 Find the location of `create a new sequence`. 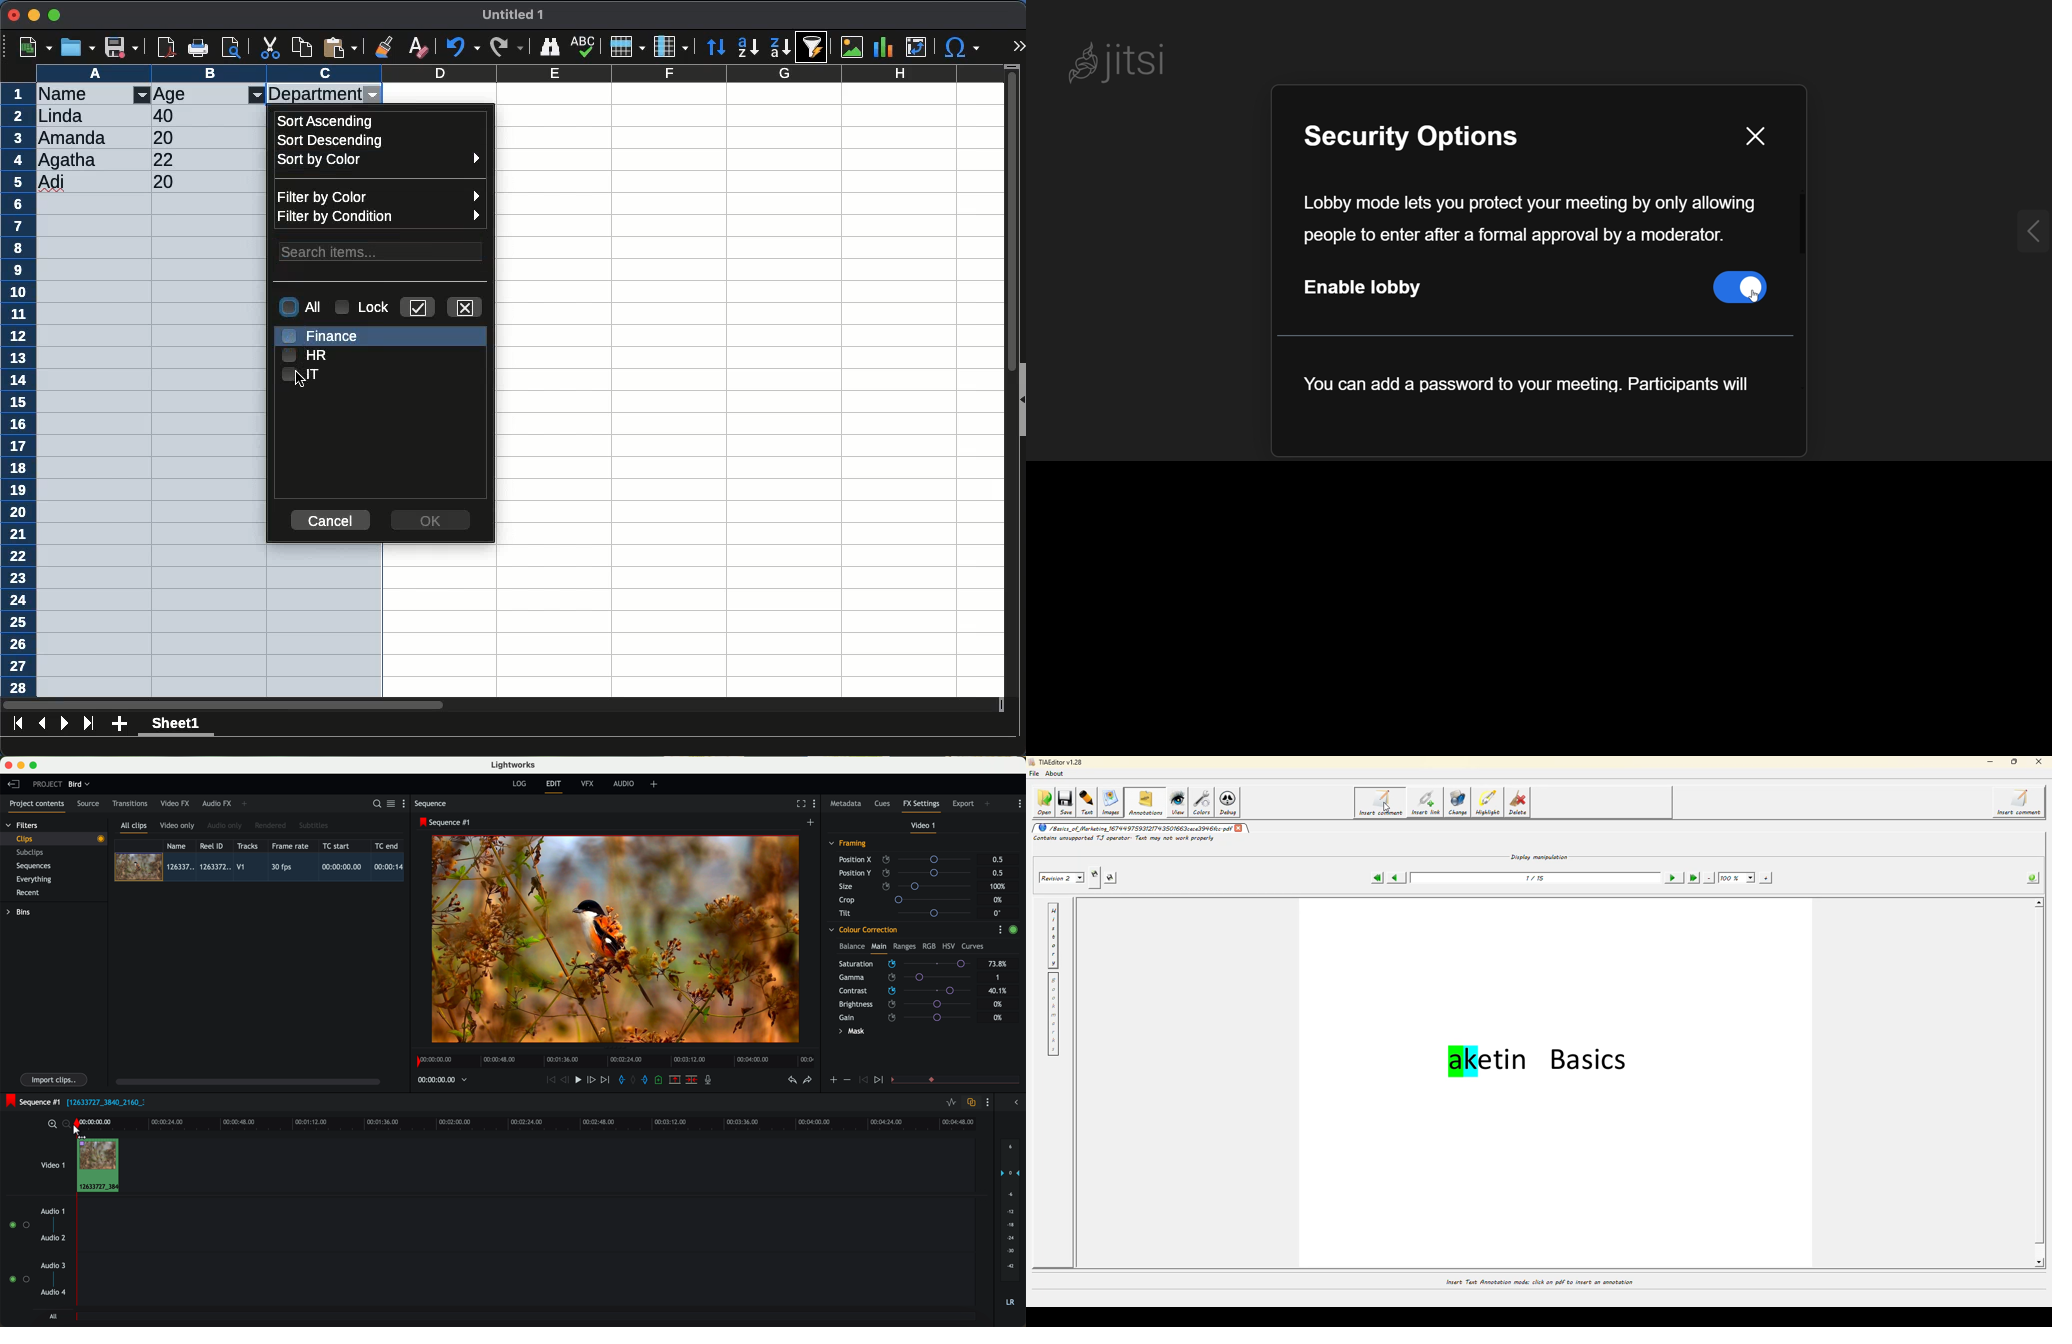

create a new sequence is located at coordinates (812, 823).